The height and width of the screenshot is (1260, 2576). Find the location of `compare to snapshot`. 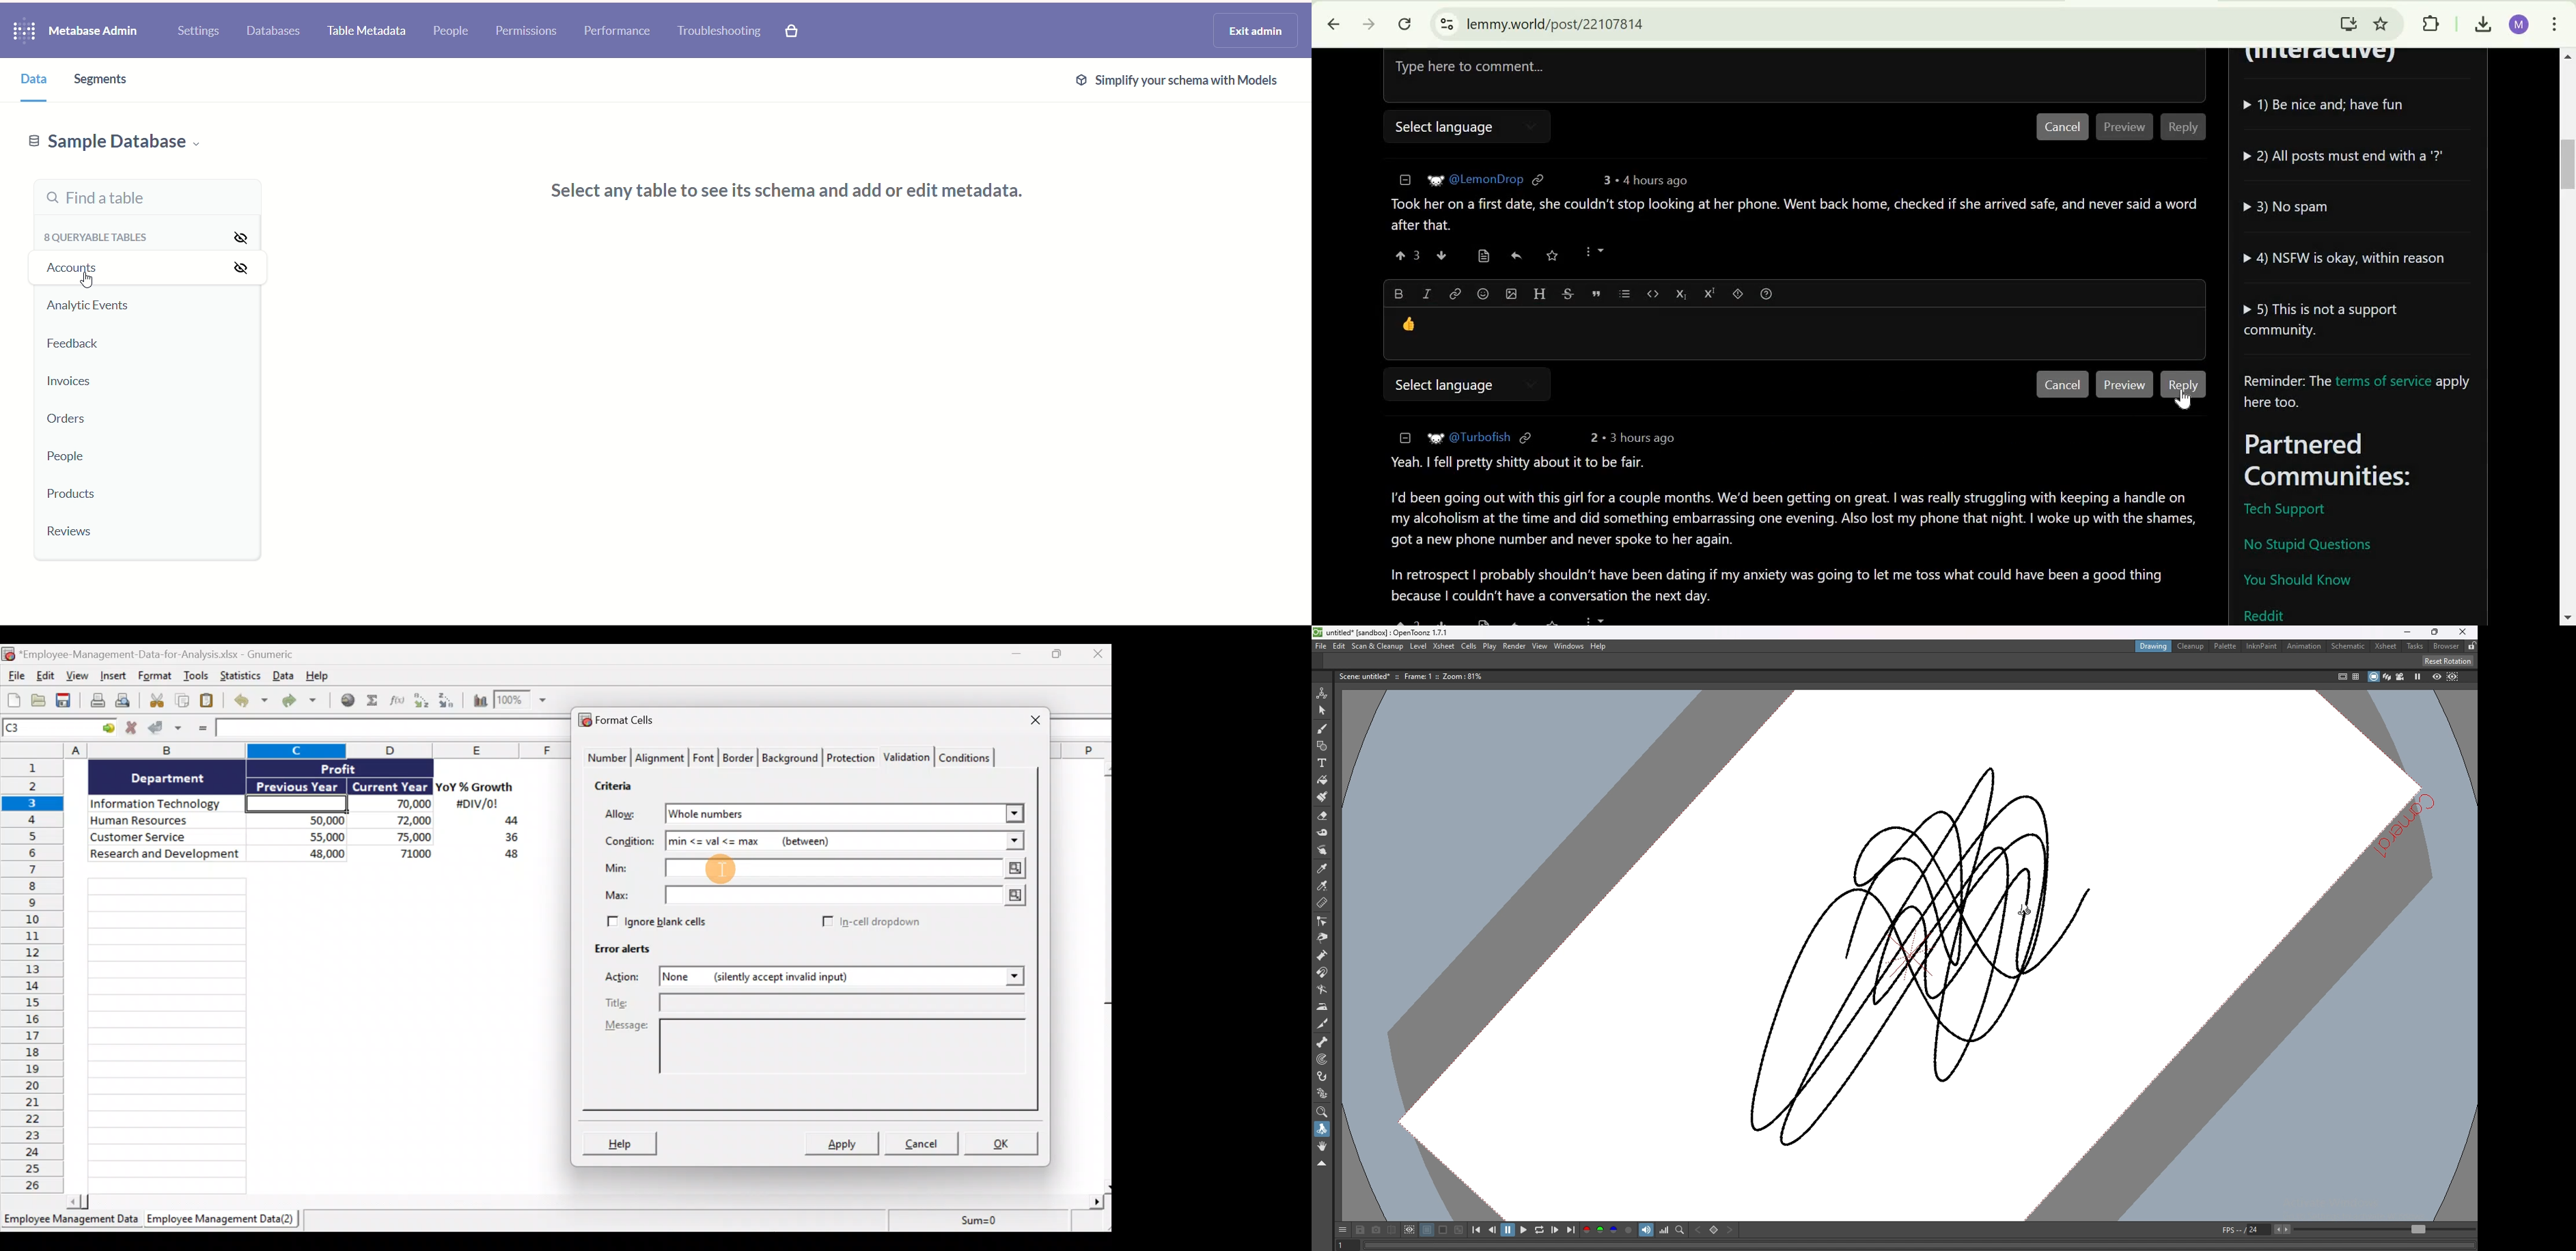

compare to snapshot is located at coordinates (1392, 1230).